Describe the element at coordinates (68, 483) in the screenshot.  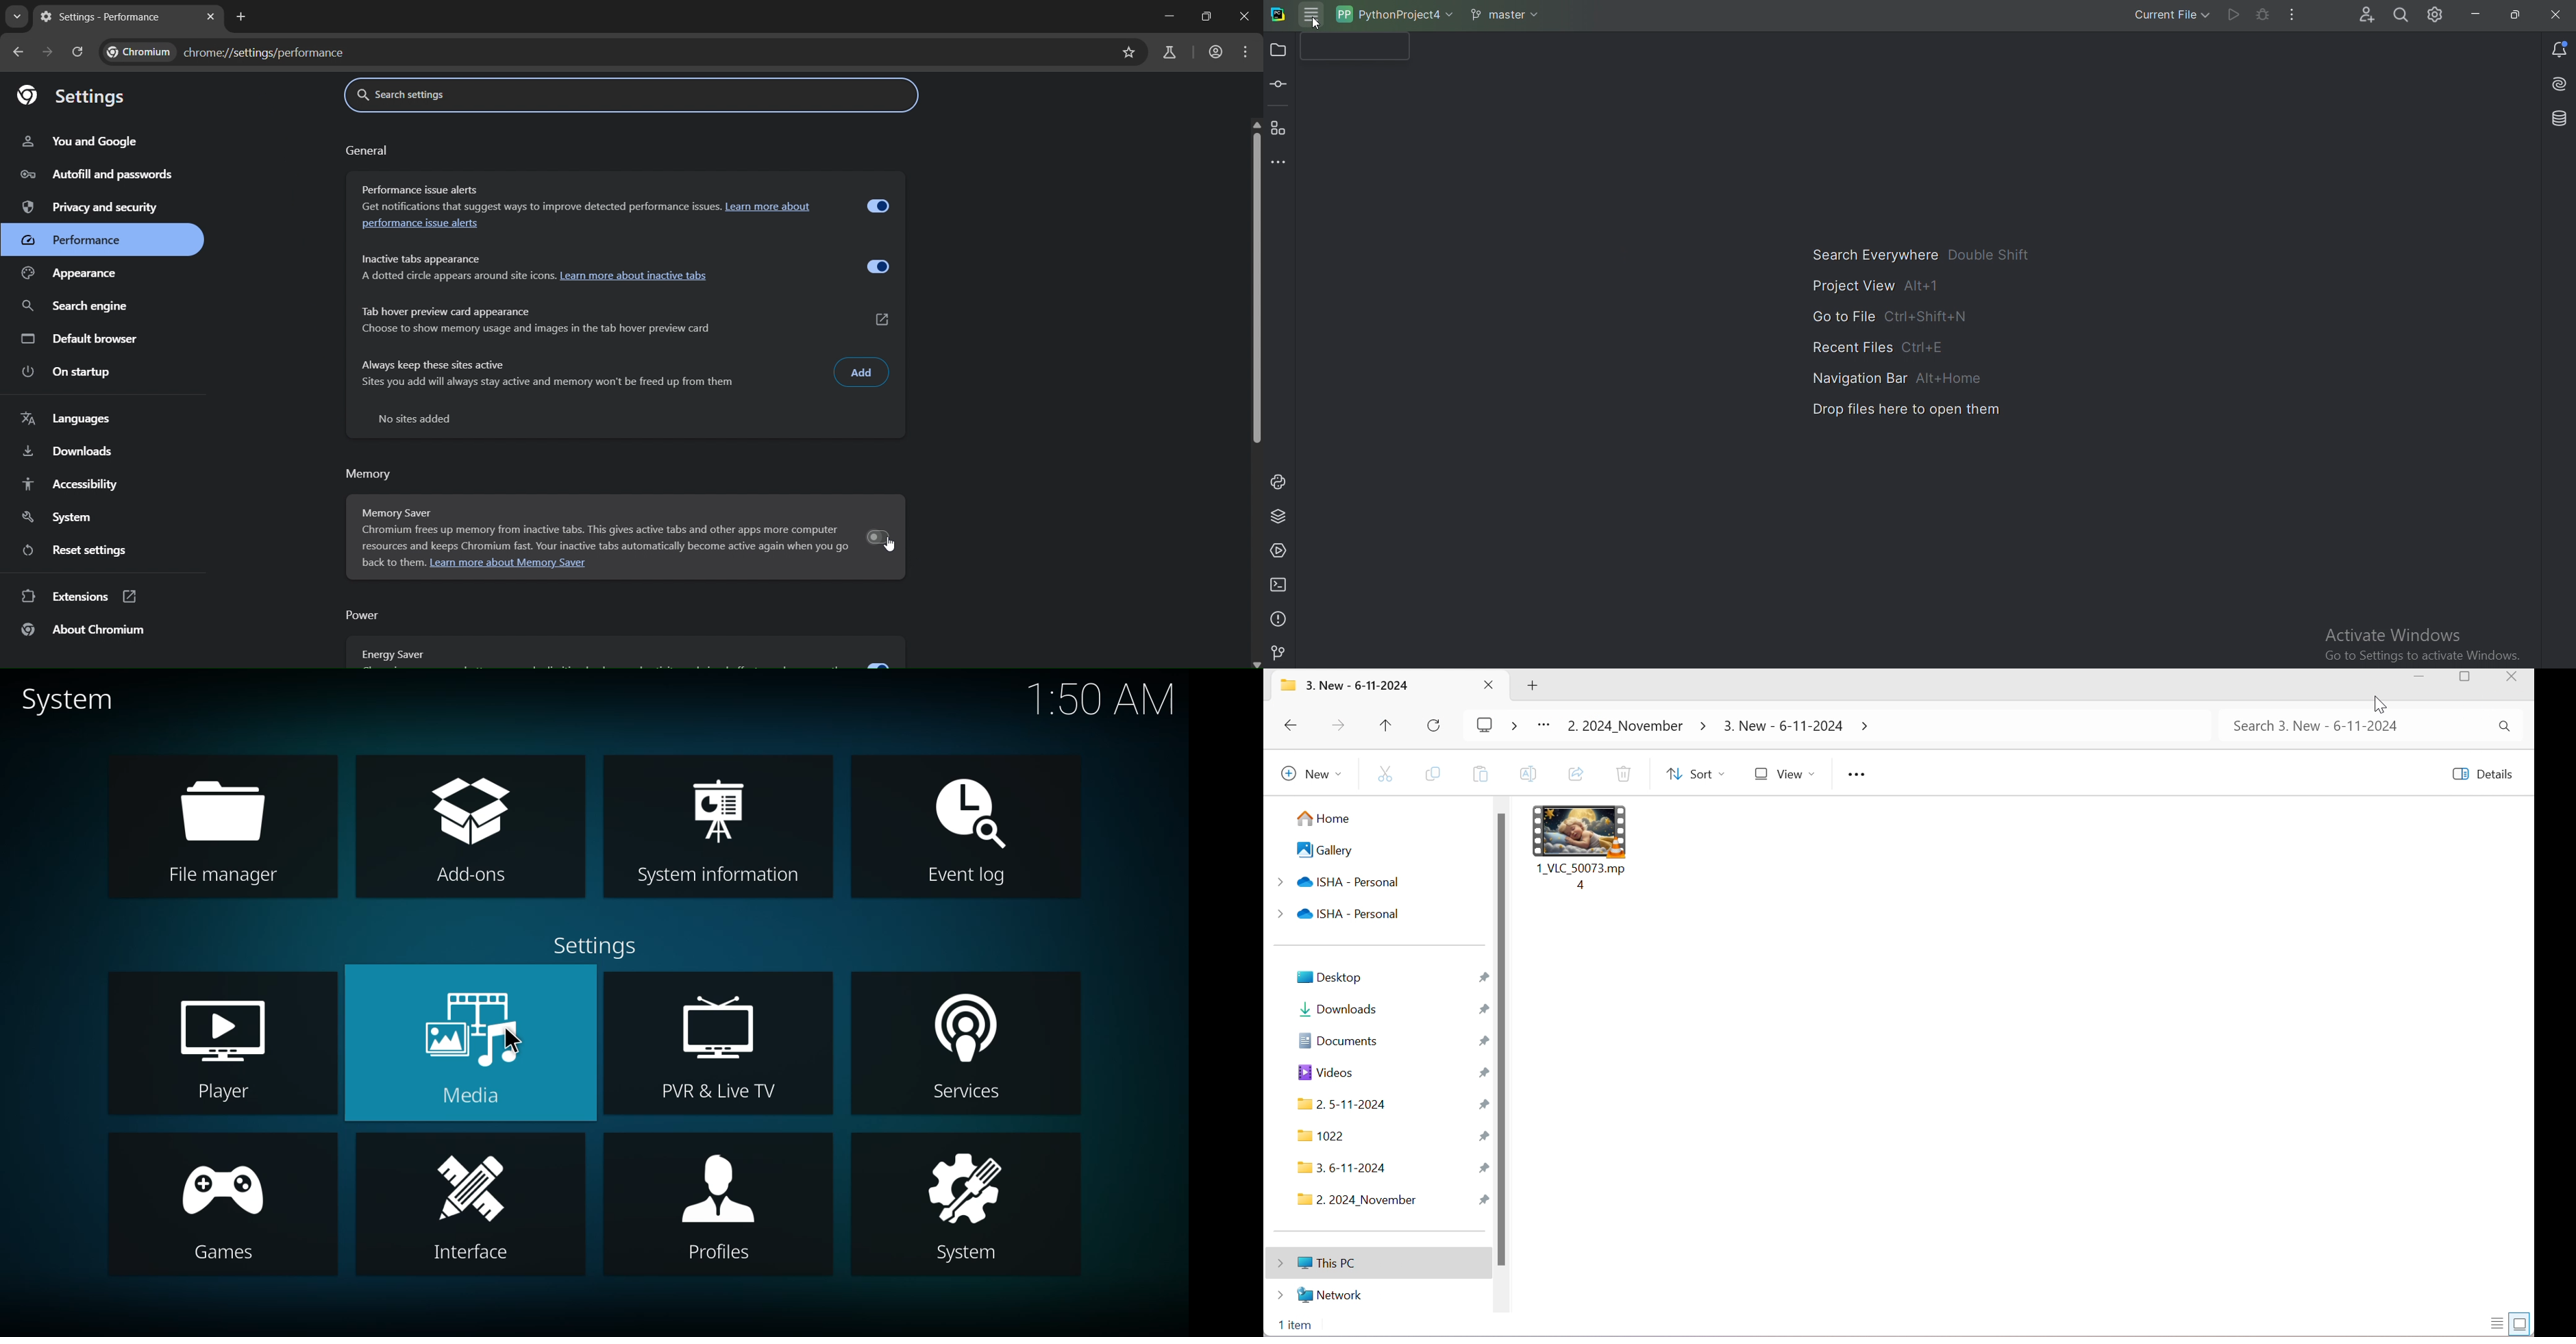
I see `Accessibility` at that location.